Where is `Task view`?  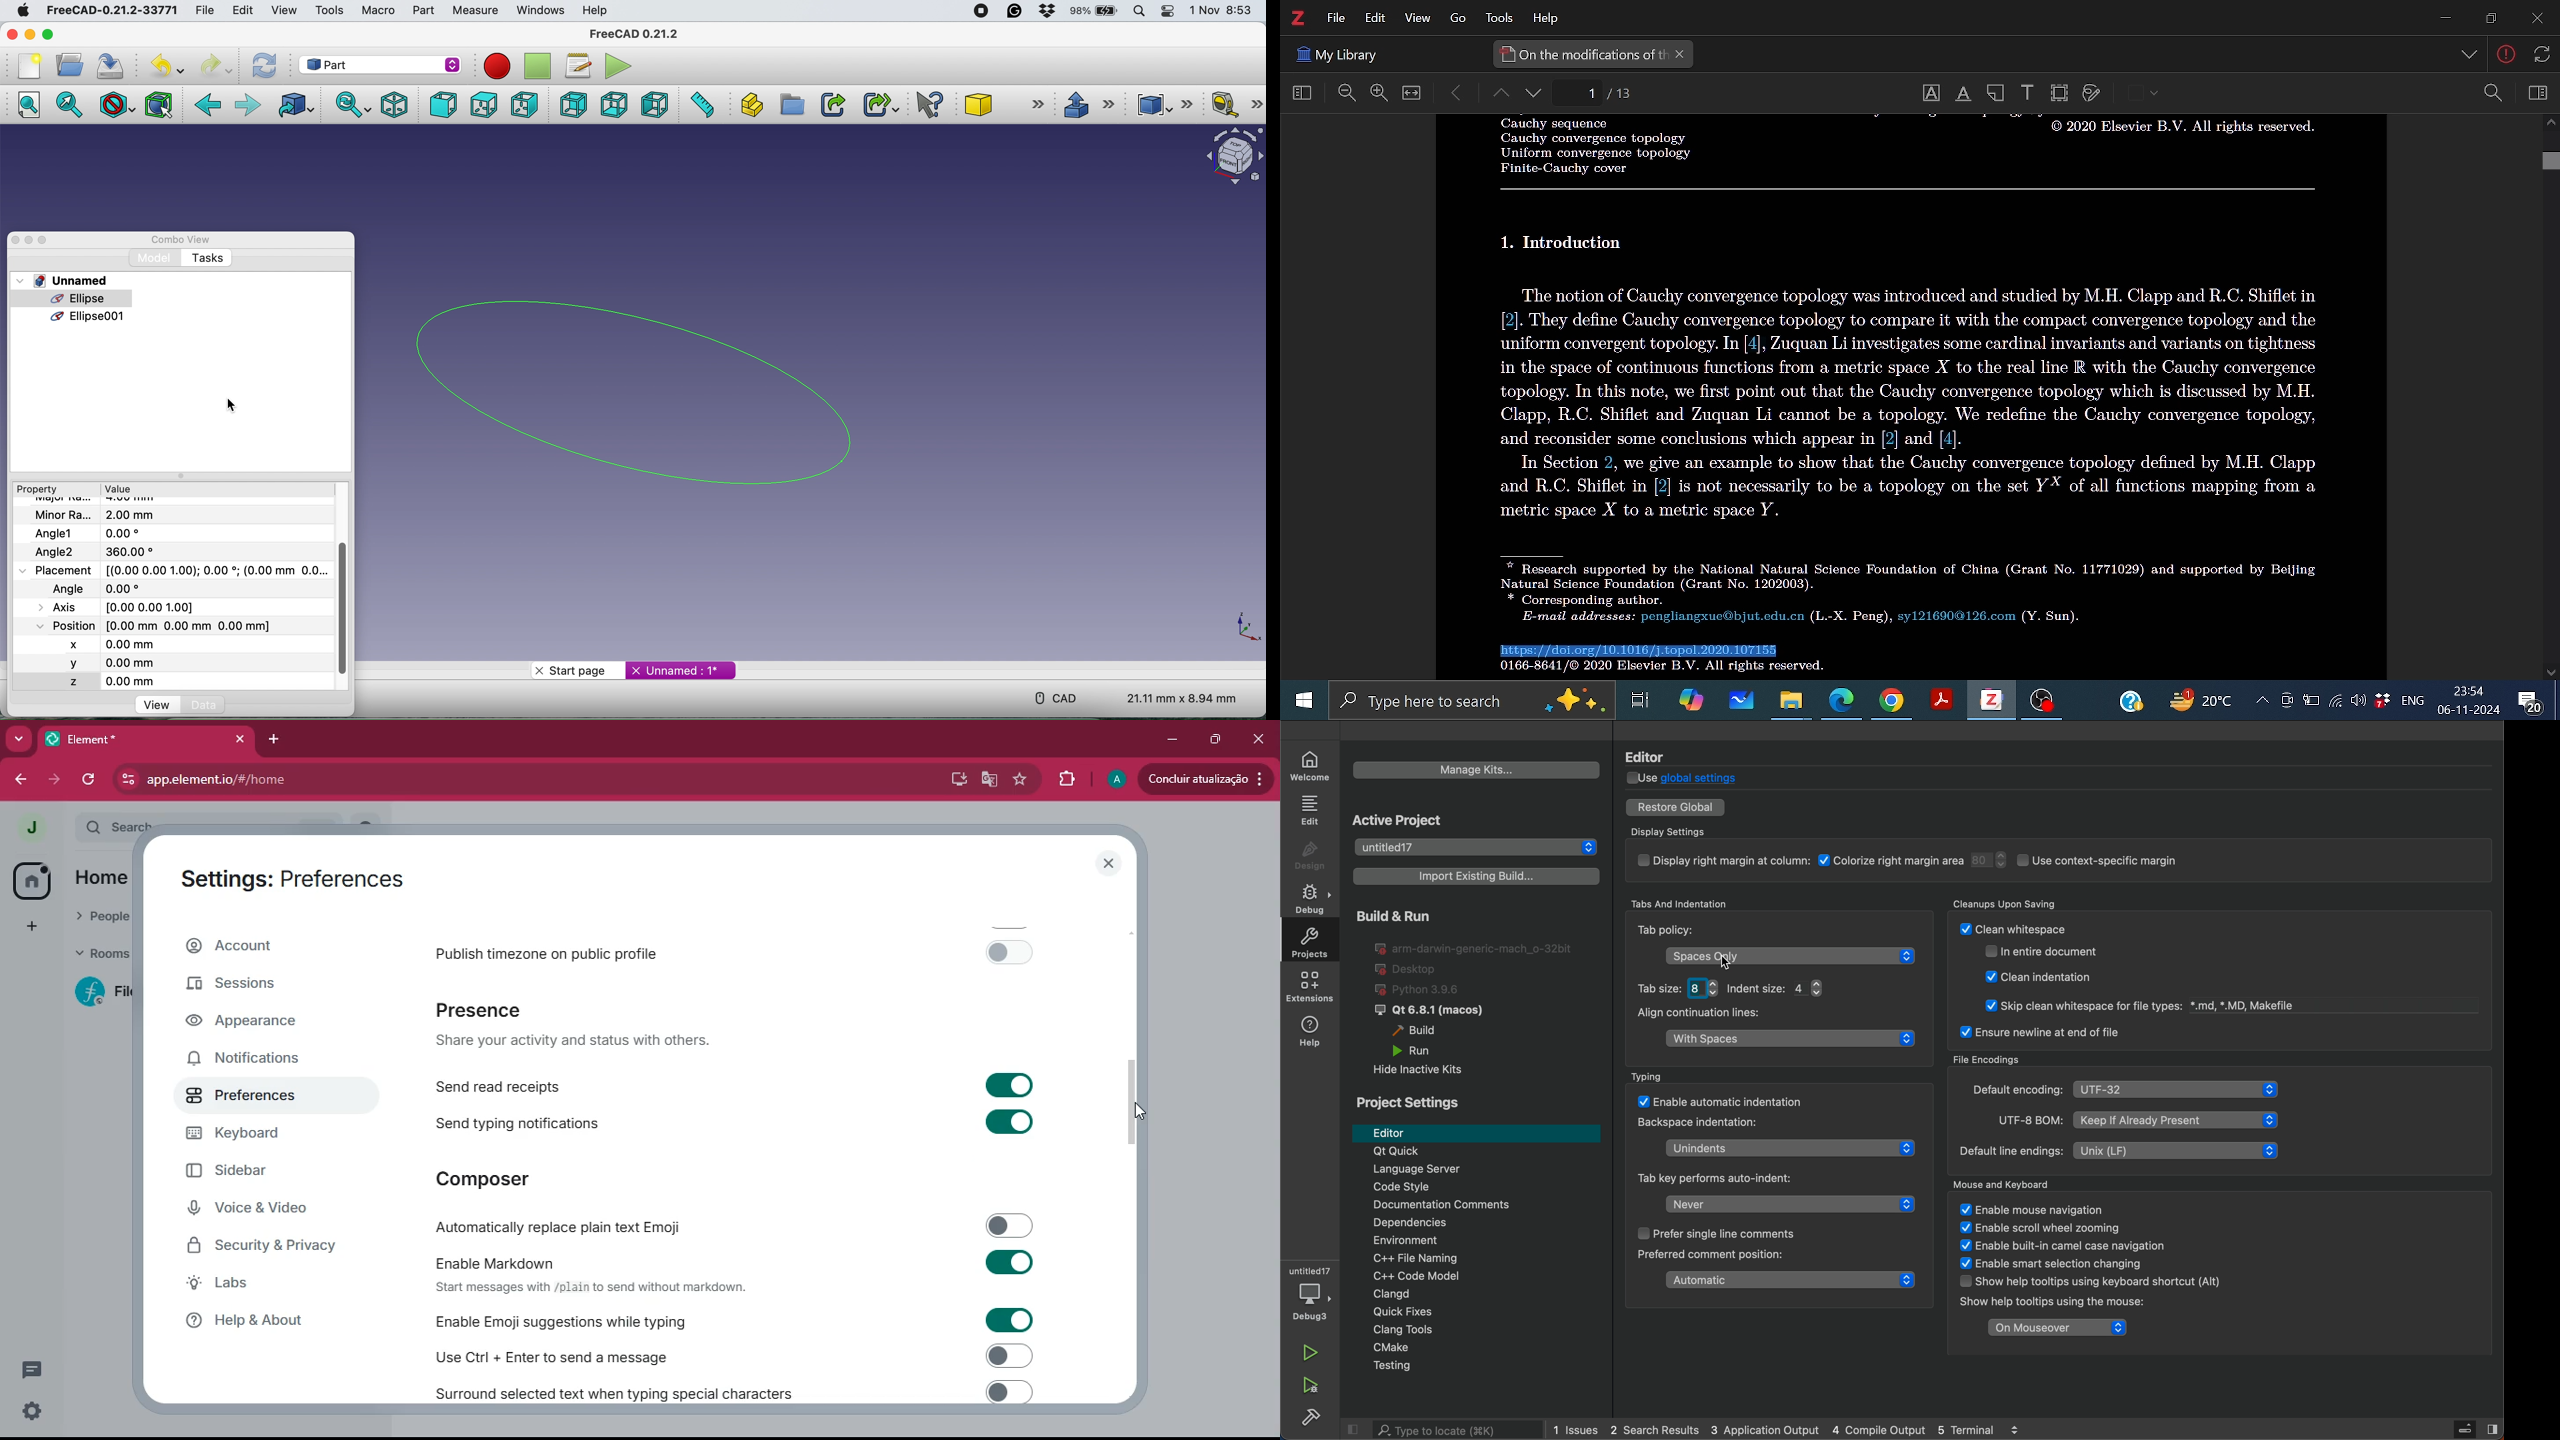 Task view is located at coordinates (1641, 700).